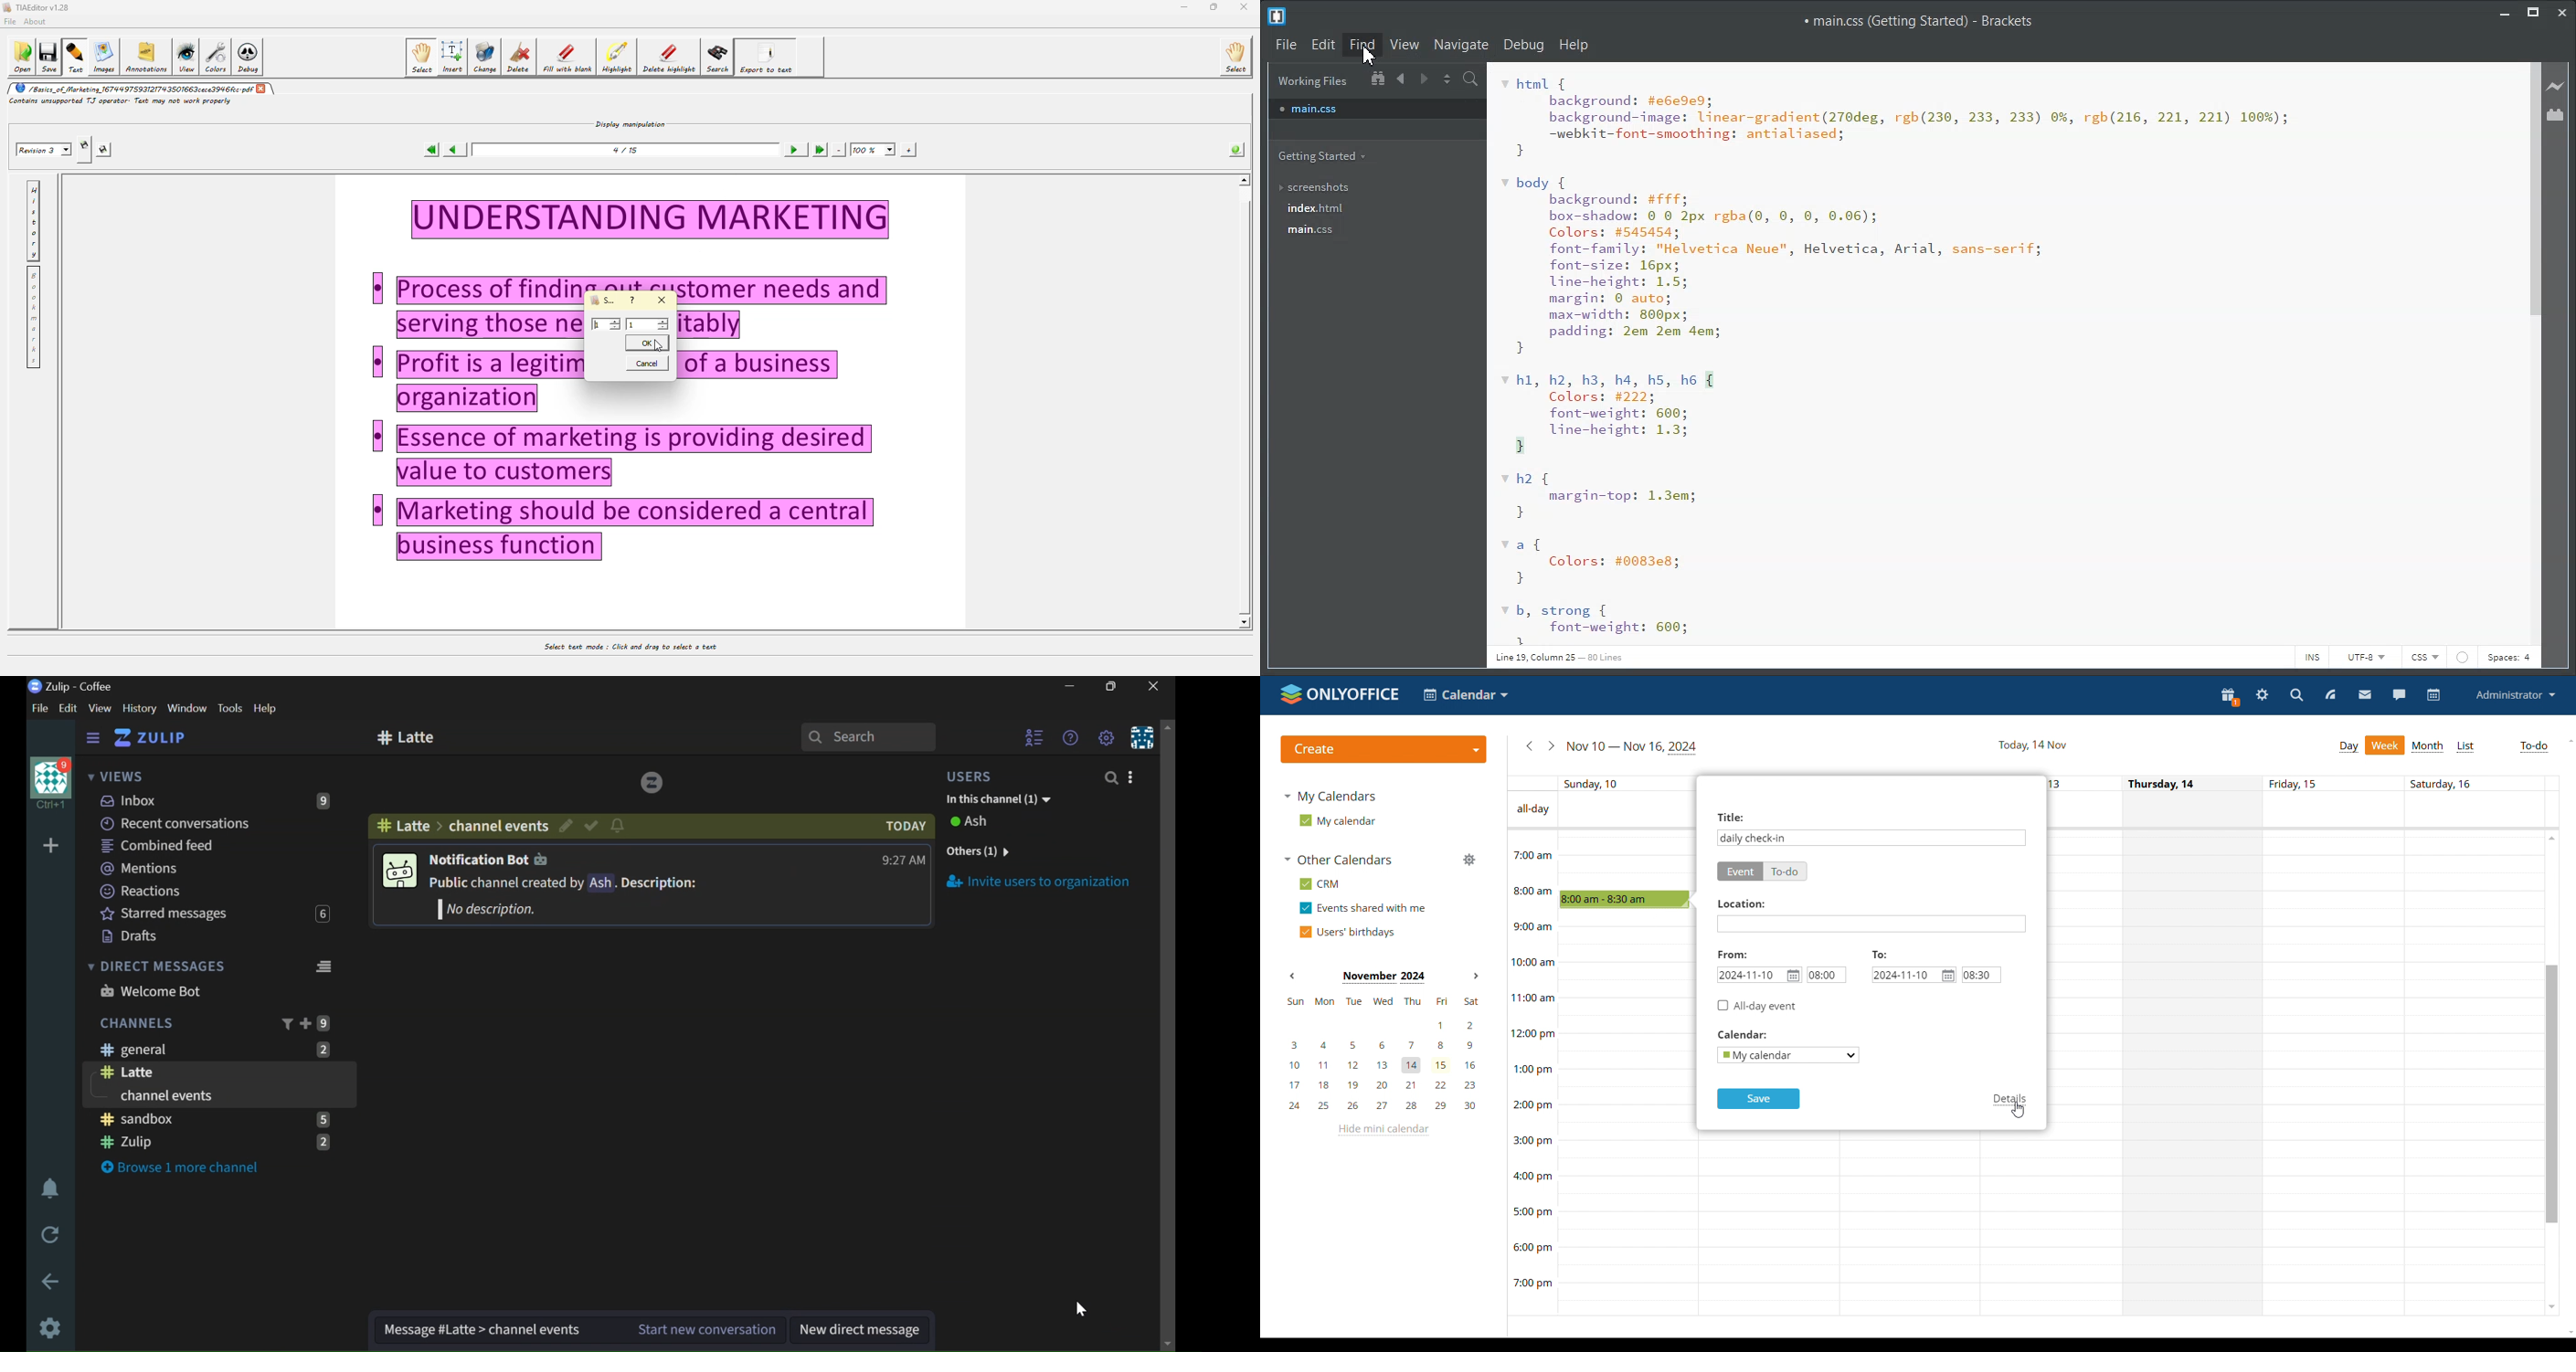  I want to click on list view, so click(2466, 747).